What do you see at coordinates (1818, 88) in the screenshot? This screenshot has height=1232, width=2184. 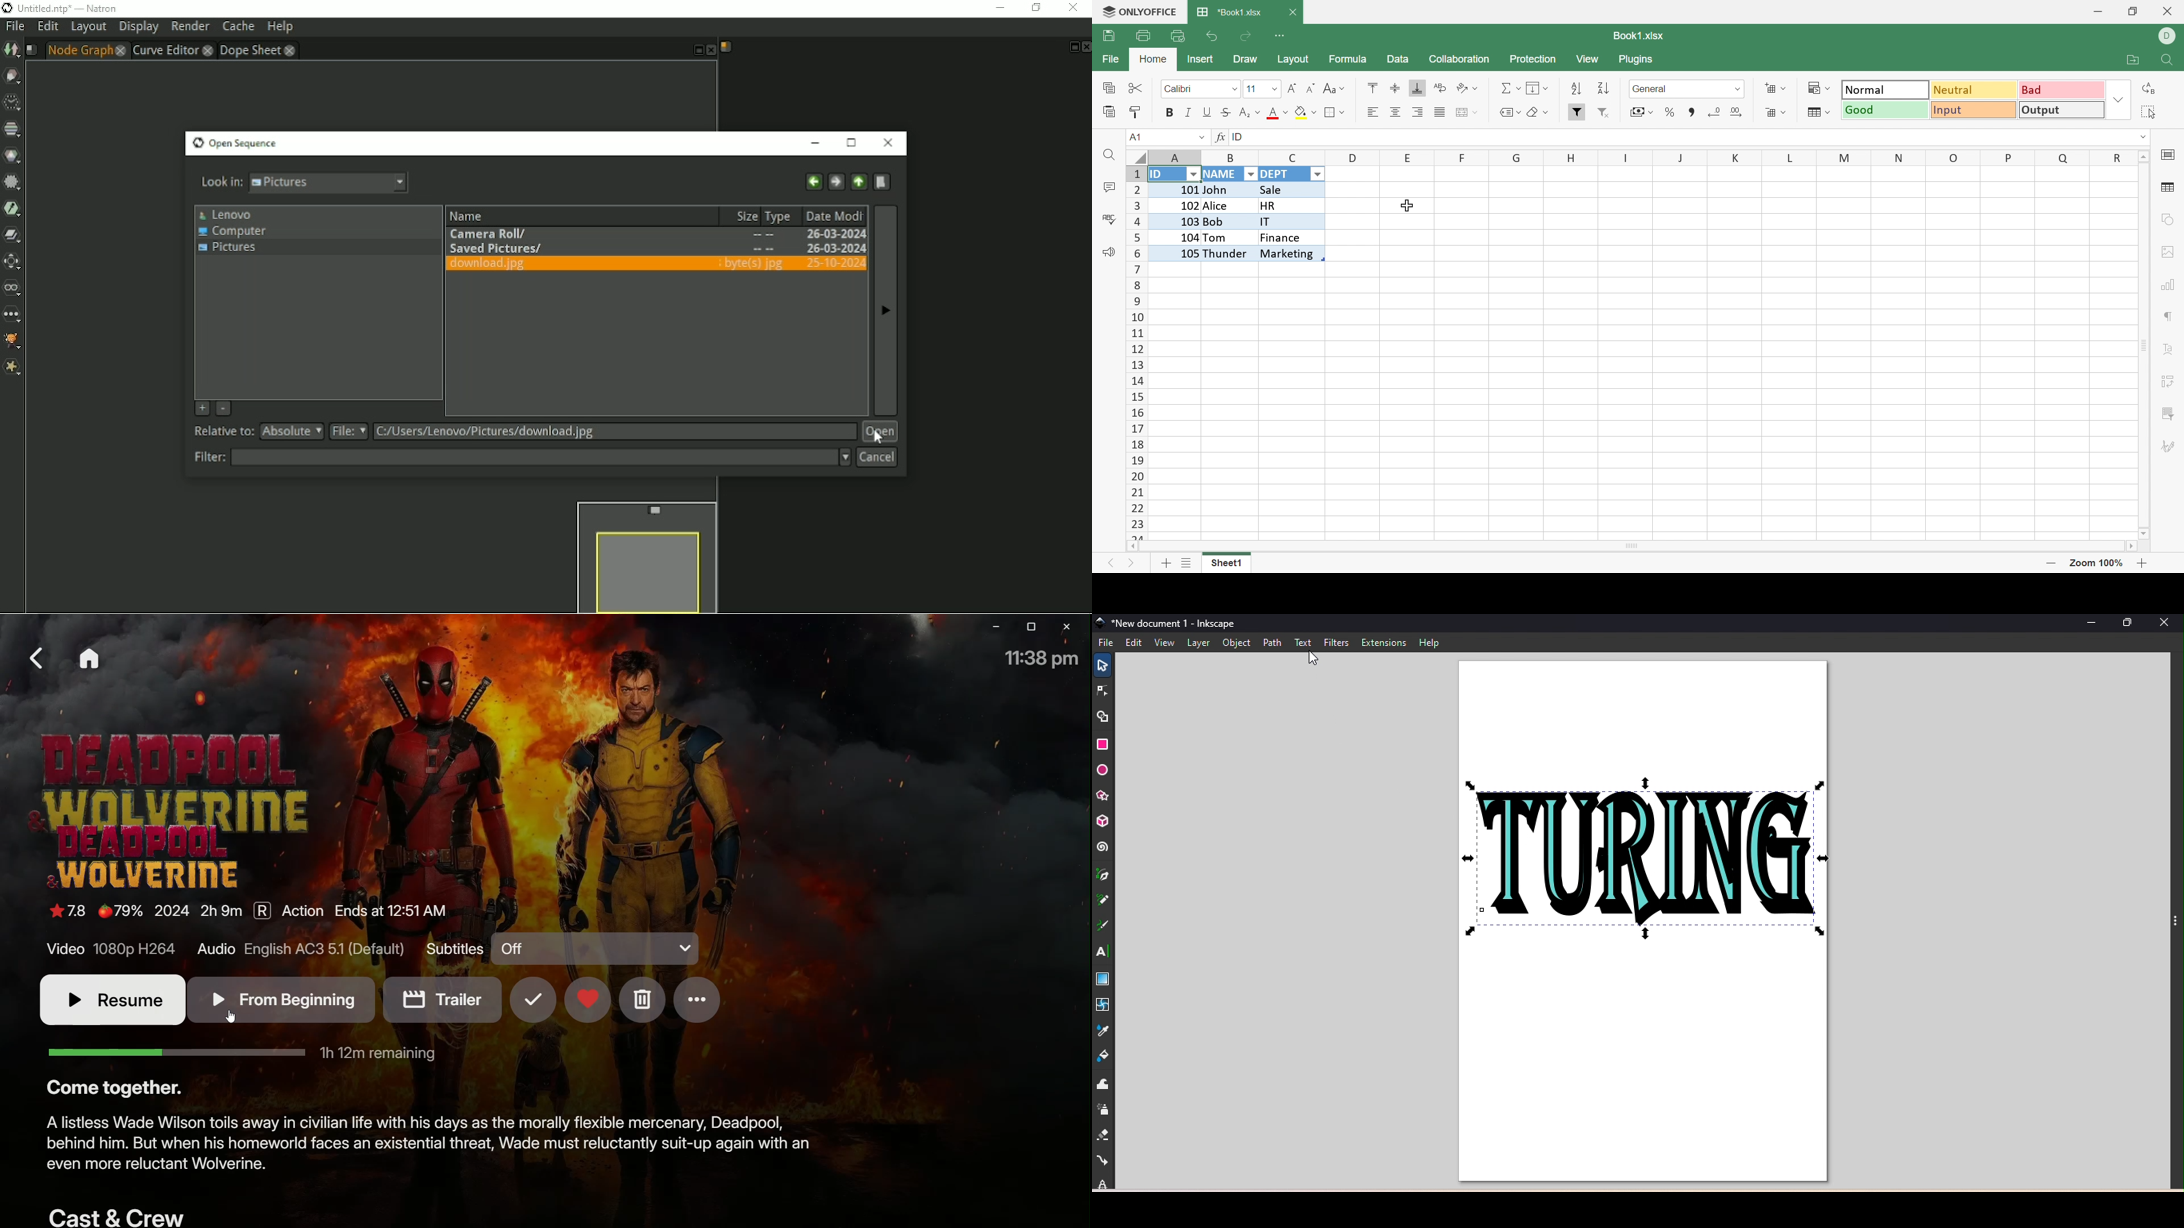 I see `Conditional formatting` at bounding box center [1818, 88].